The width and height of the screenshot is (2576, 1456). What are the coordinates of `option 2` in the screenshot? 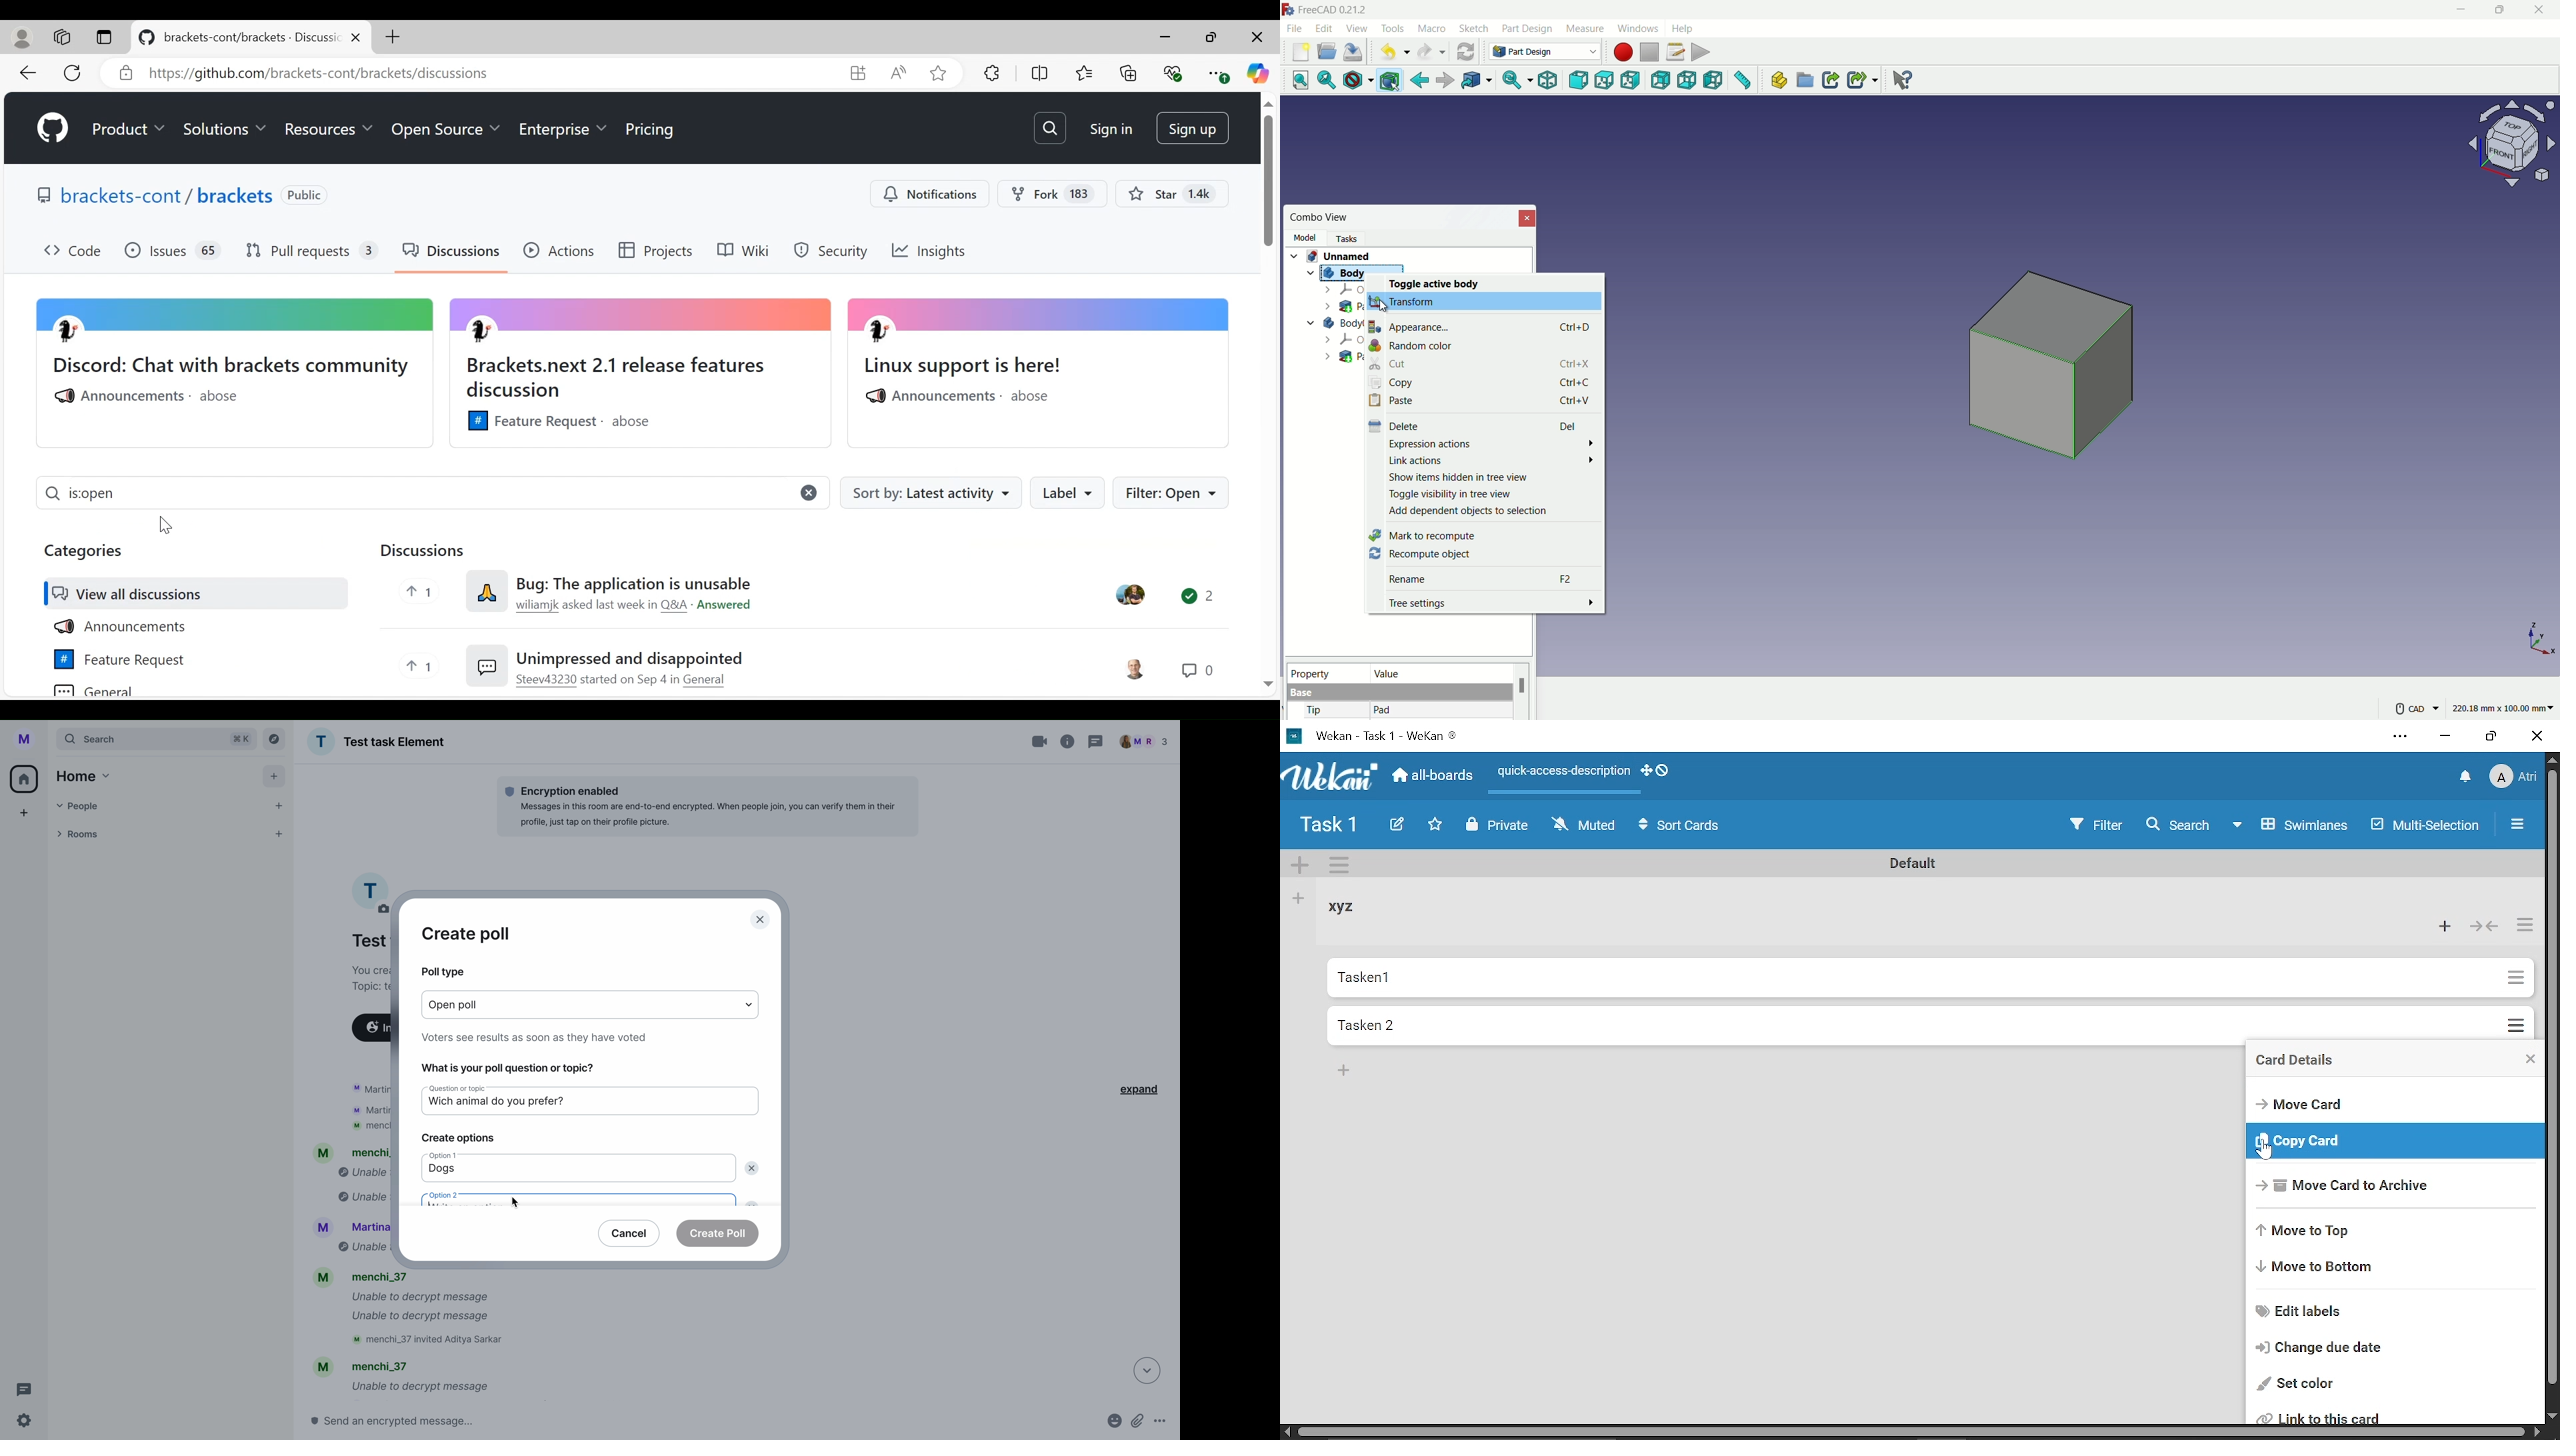 It's located at (579, 1198).